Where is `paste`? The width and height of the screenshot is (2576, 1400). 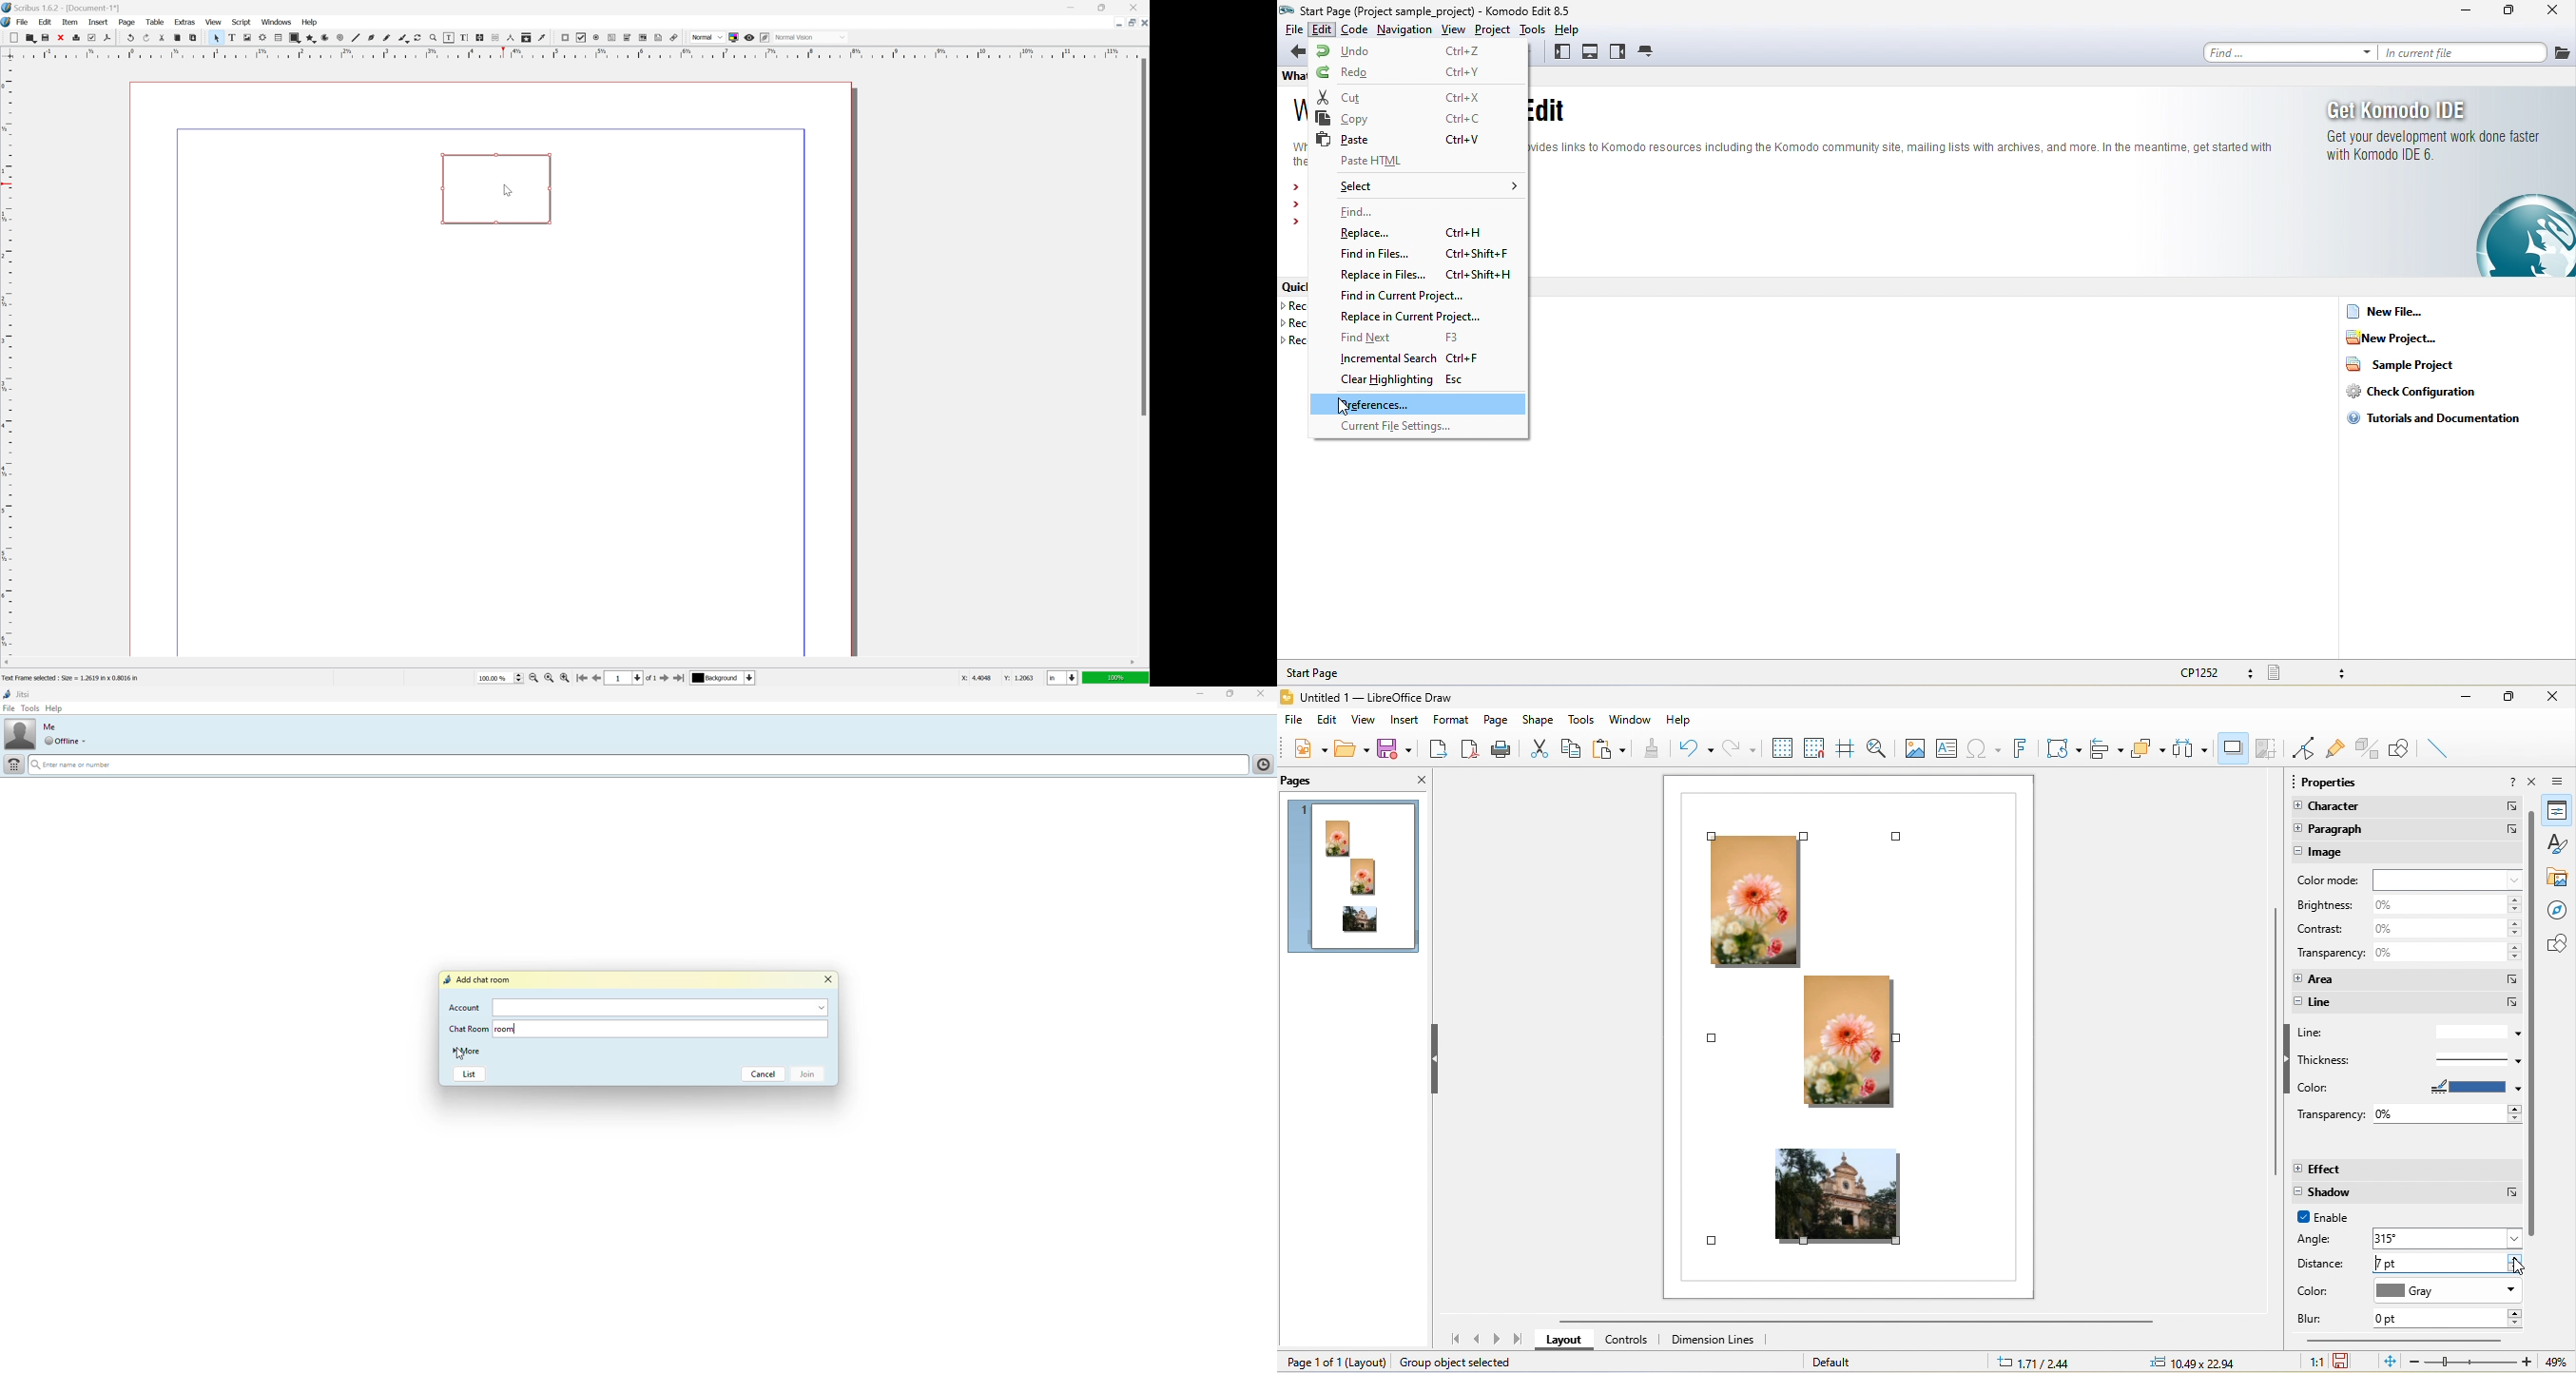 paste is located at coordinates (193, 38).